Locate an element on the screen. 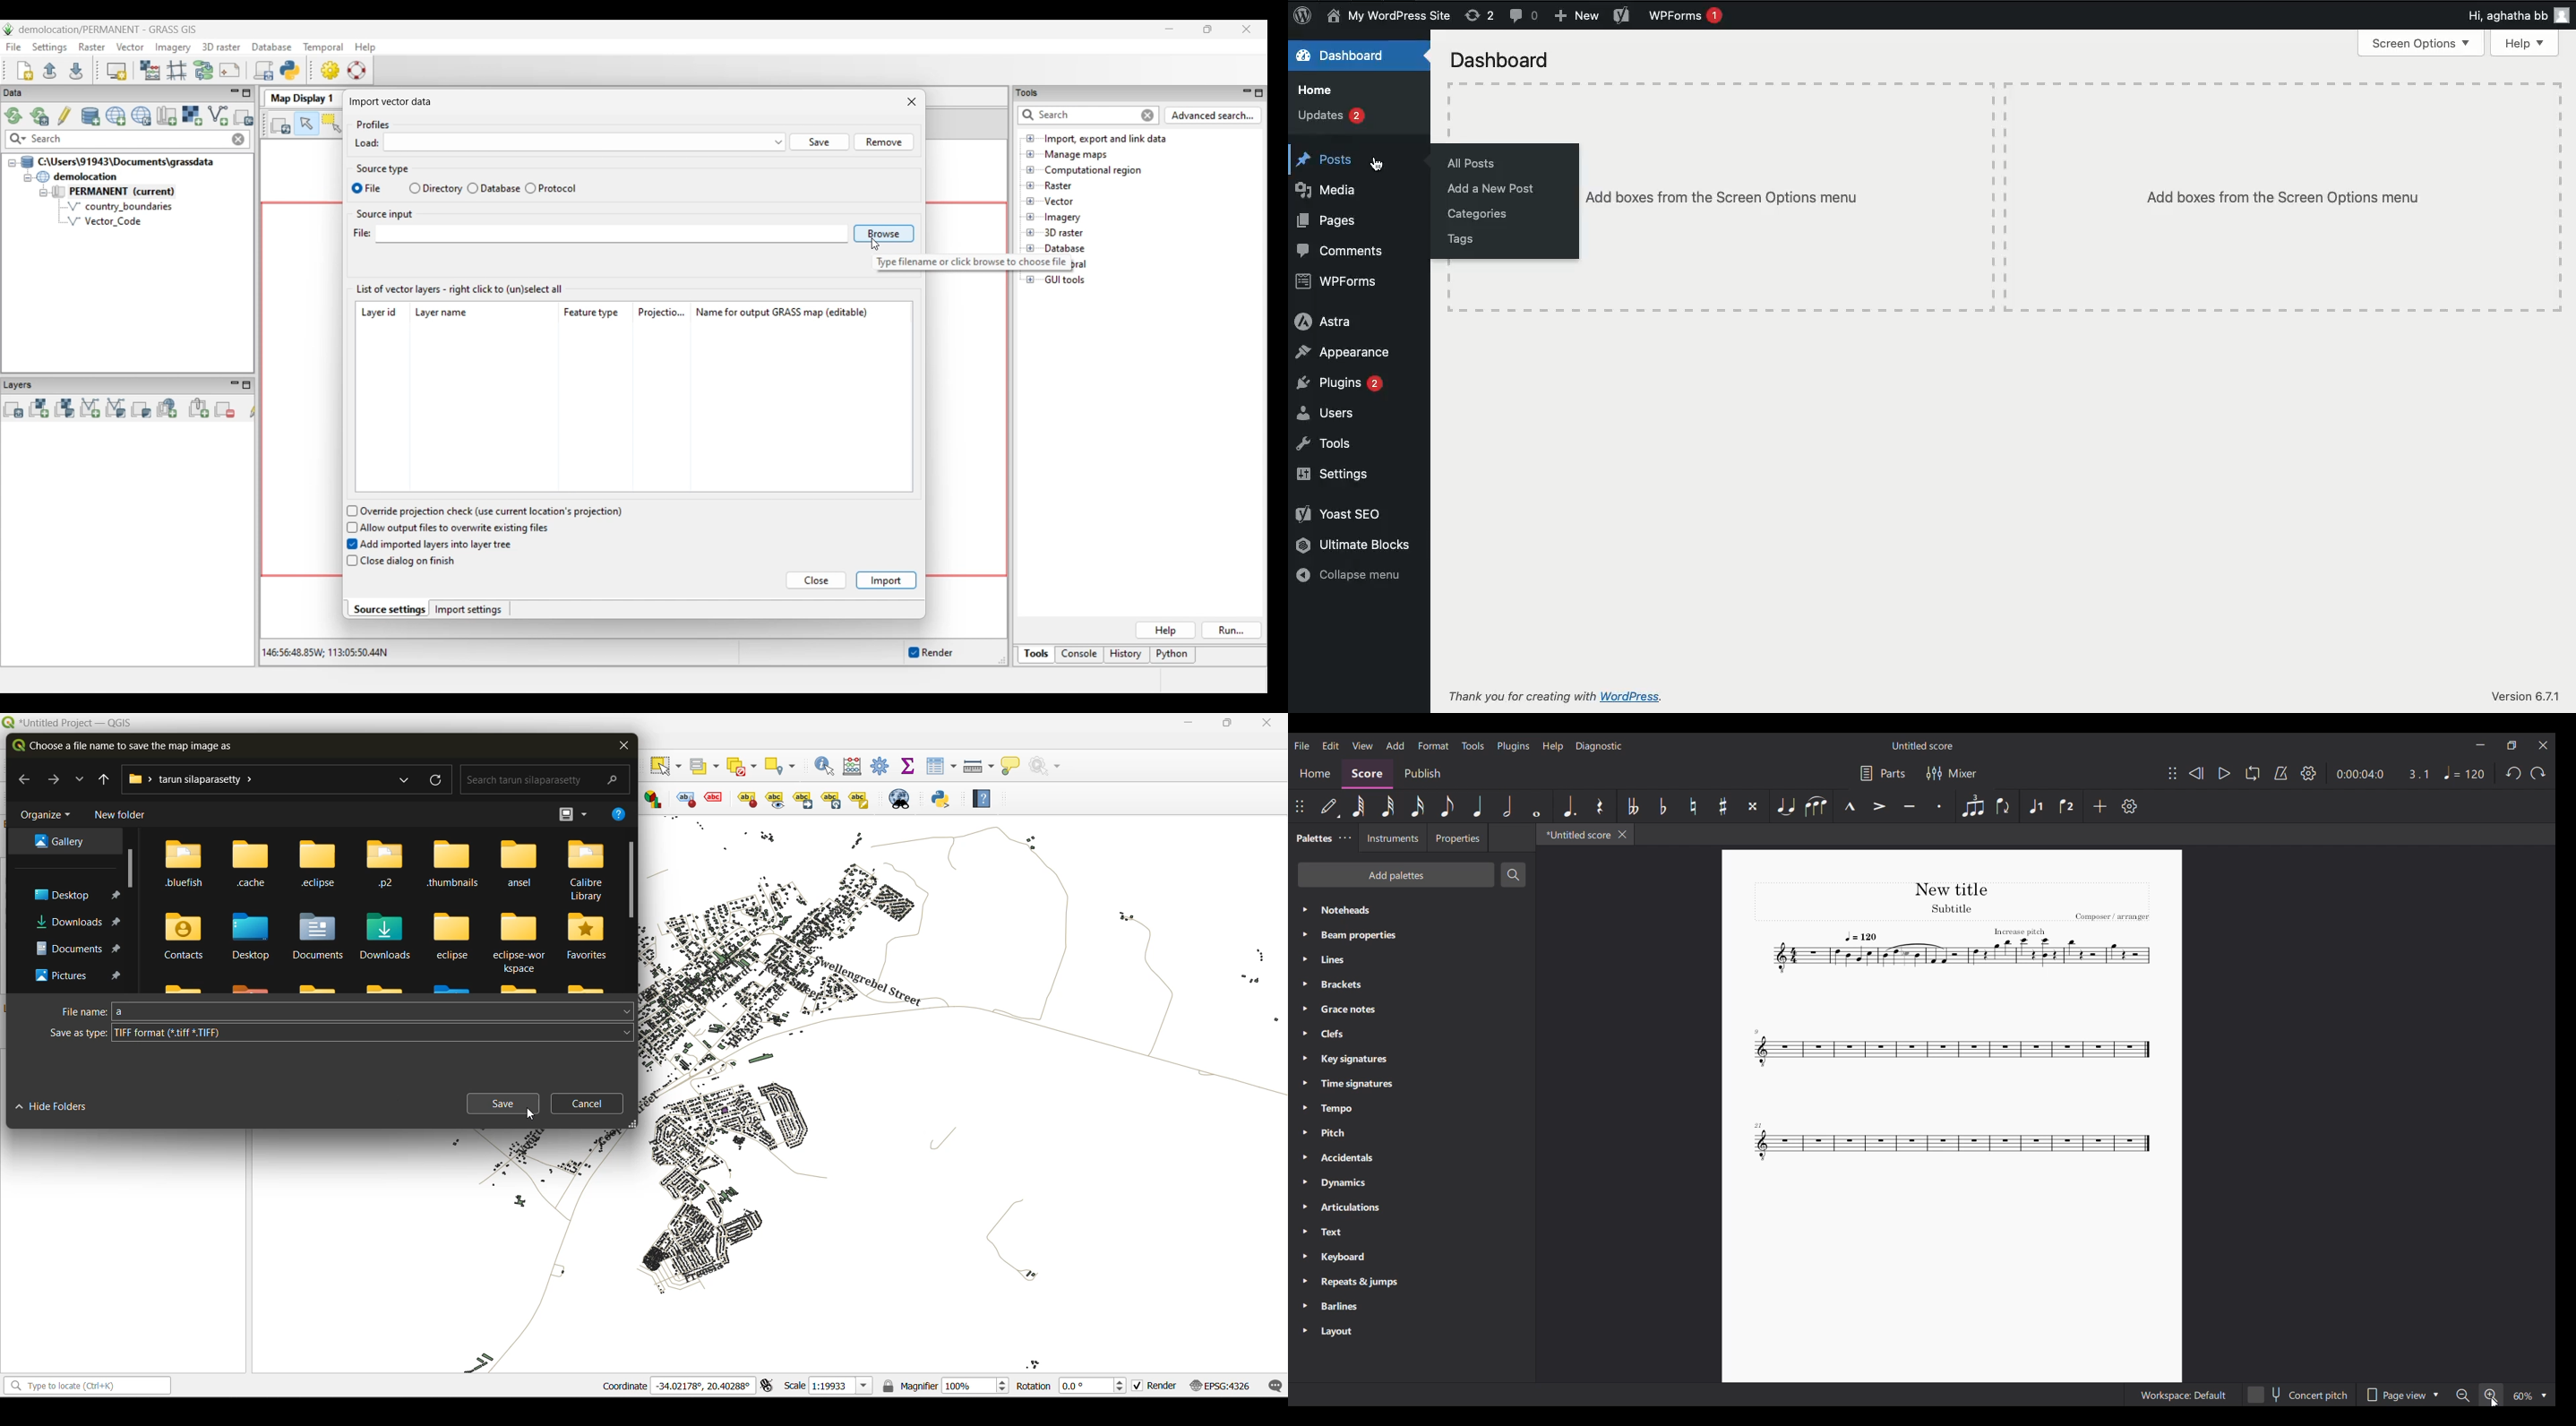 The width and height of the screenshot is (2576, 1428). new folder is located at coordinates (118, 816).